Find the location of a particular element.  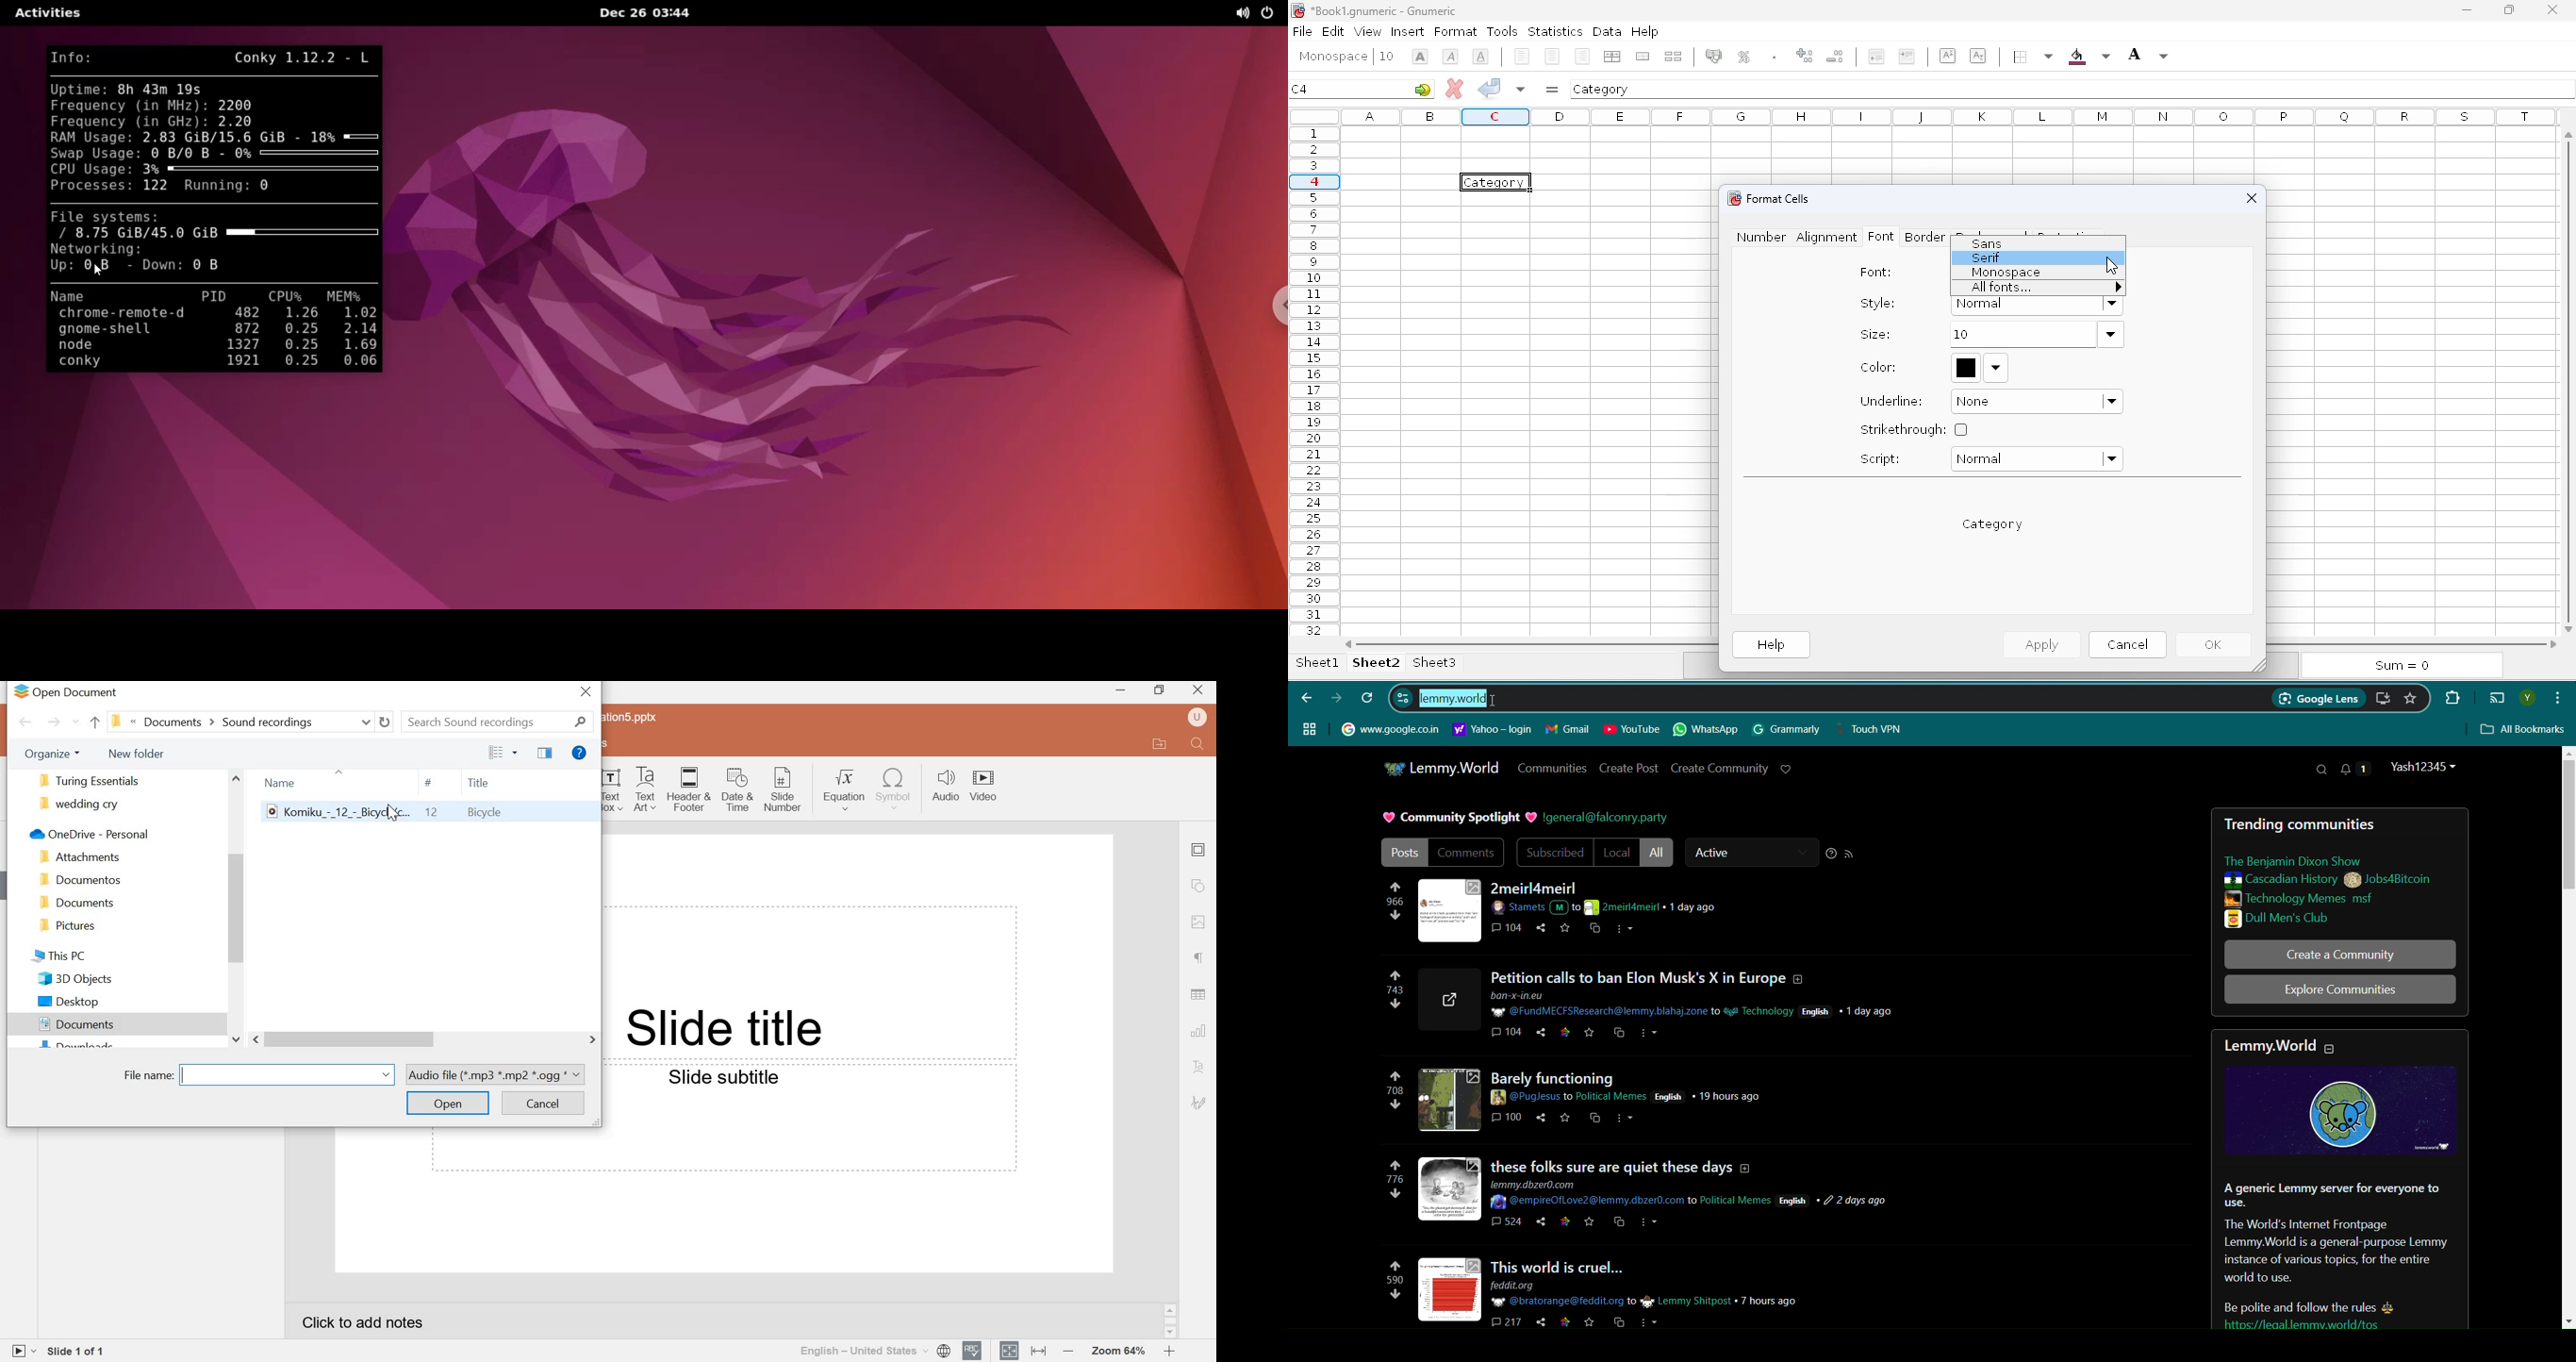

font demo is located at coordinates (1993, 524).